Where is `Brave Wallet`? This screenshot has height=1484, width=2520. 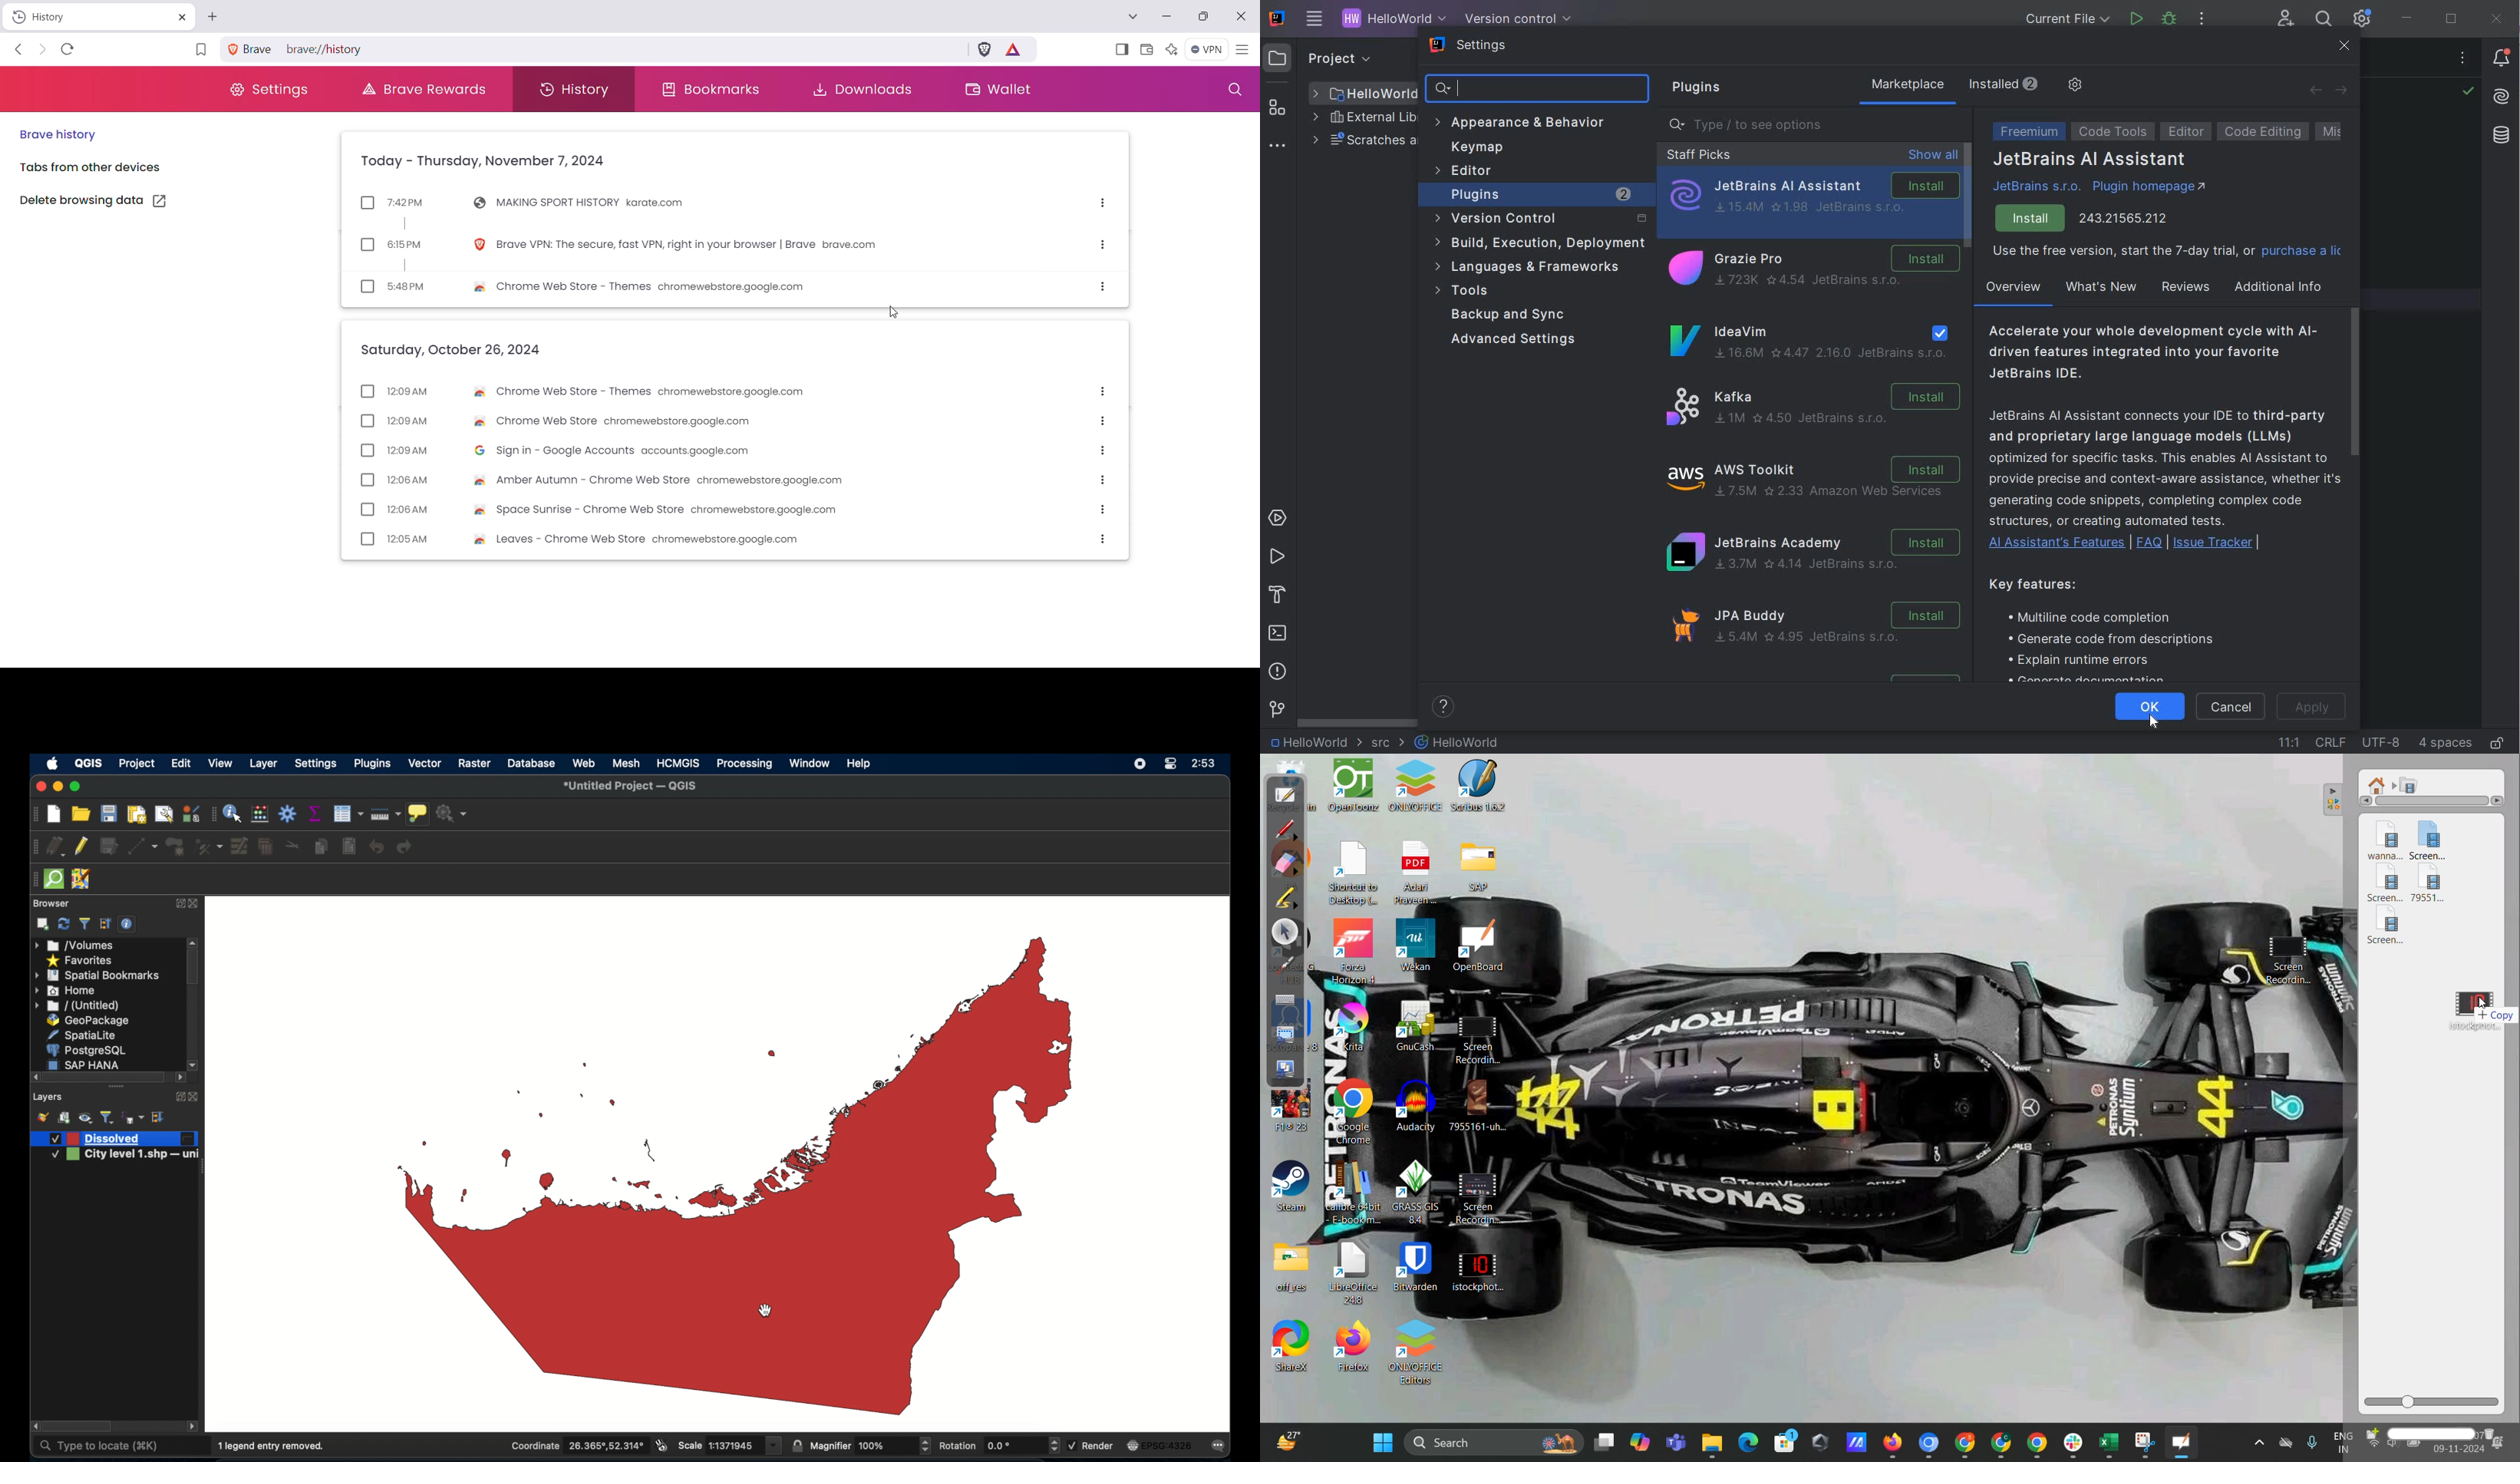
Brave Wallet is located at coordinates (1144, 50).